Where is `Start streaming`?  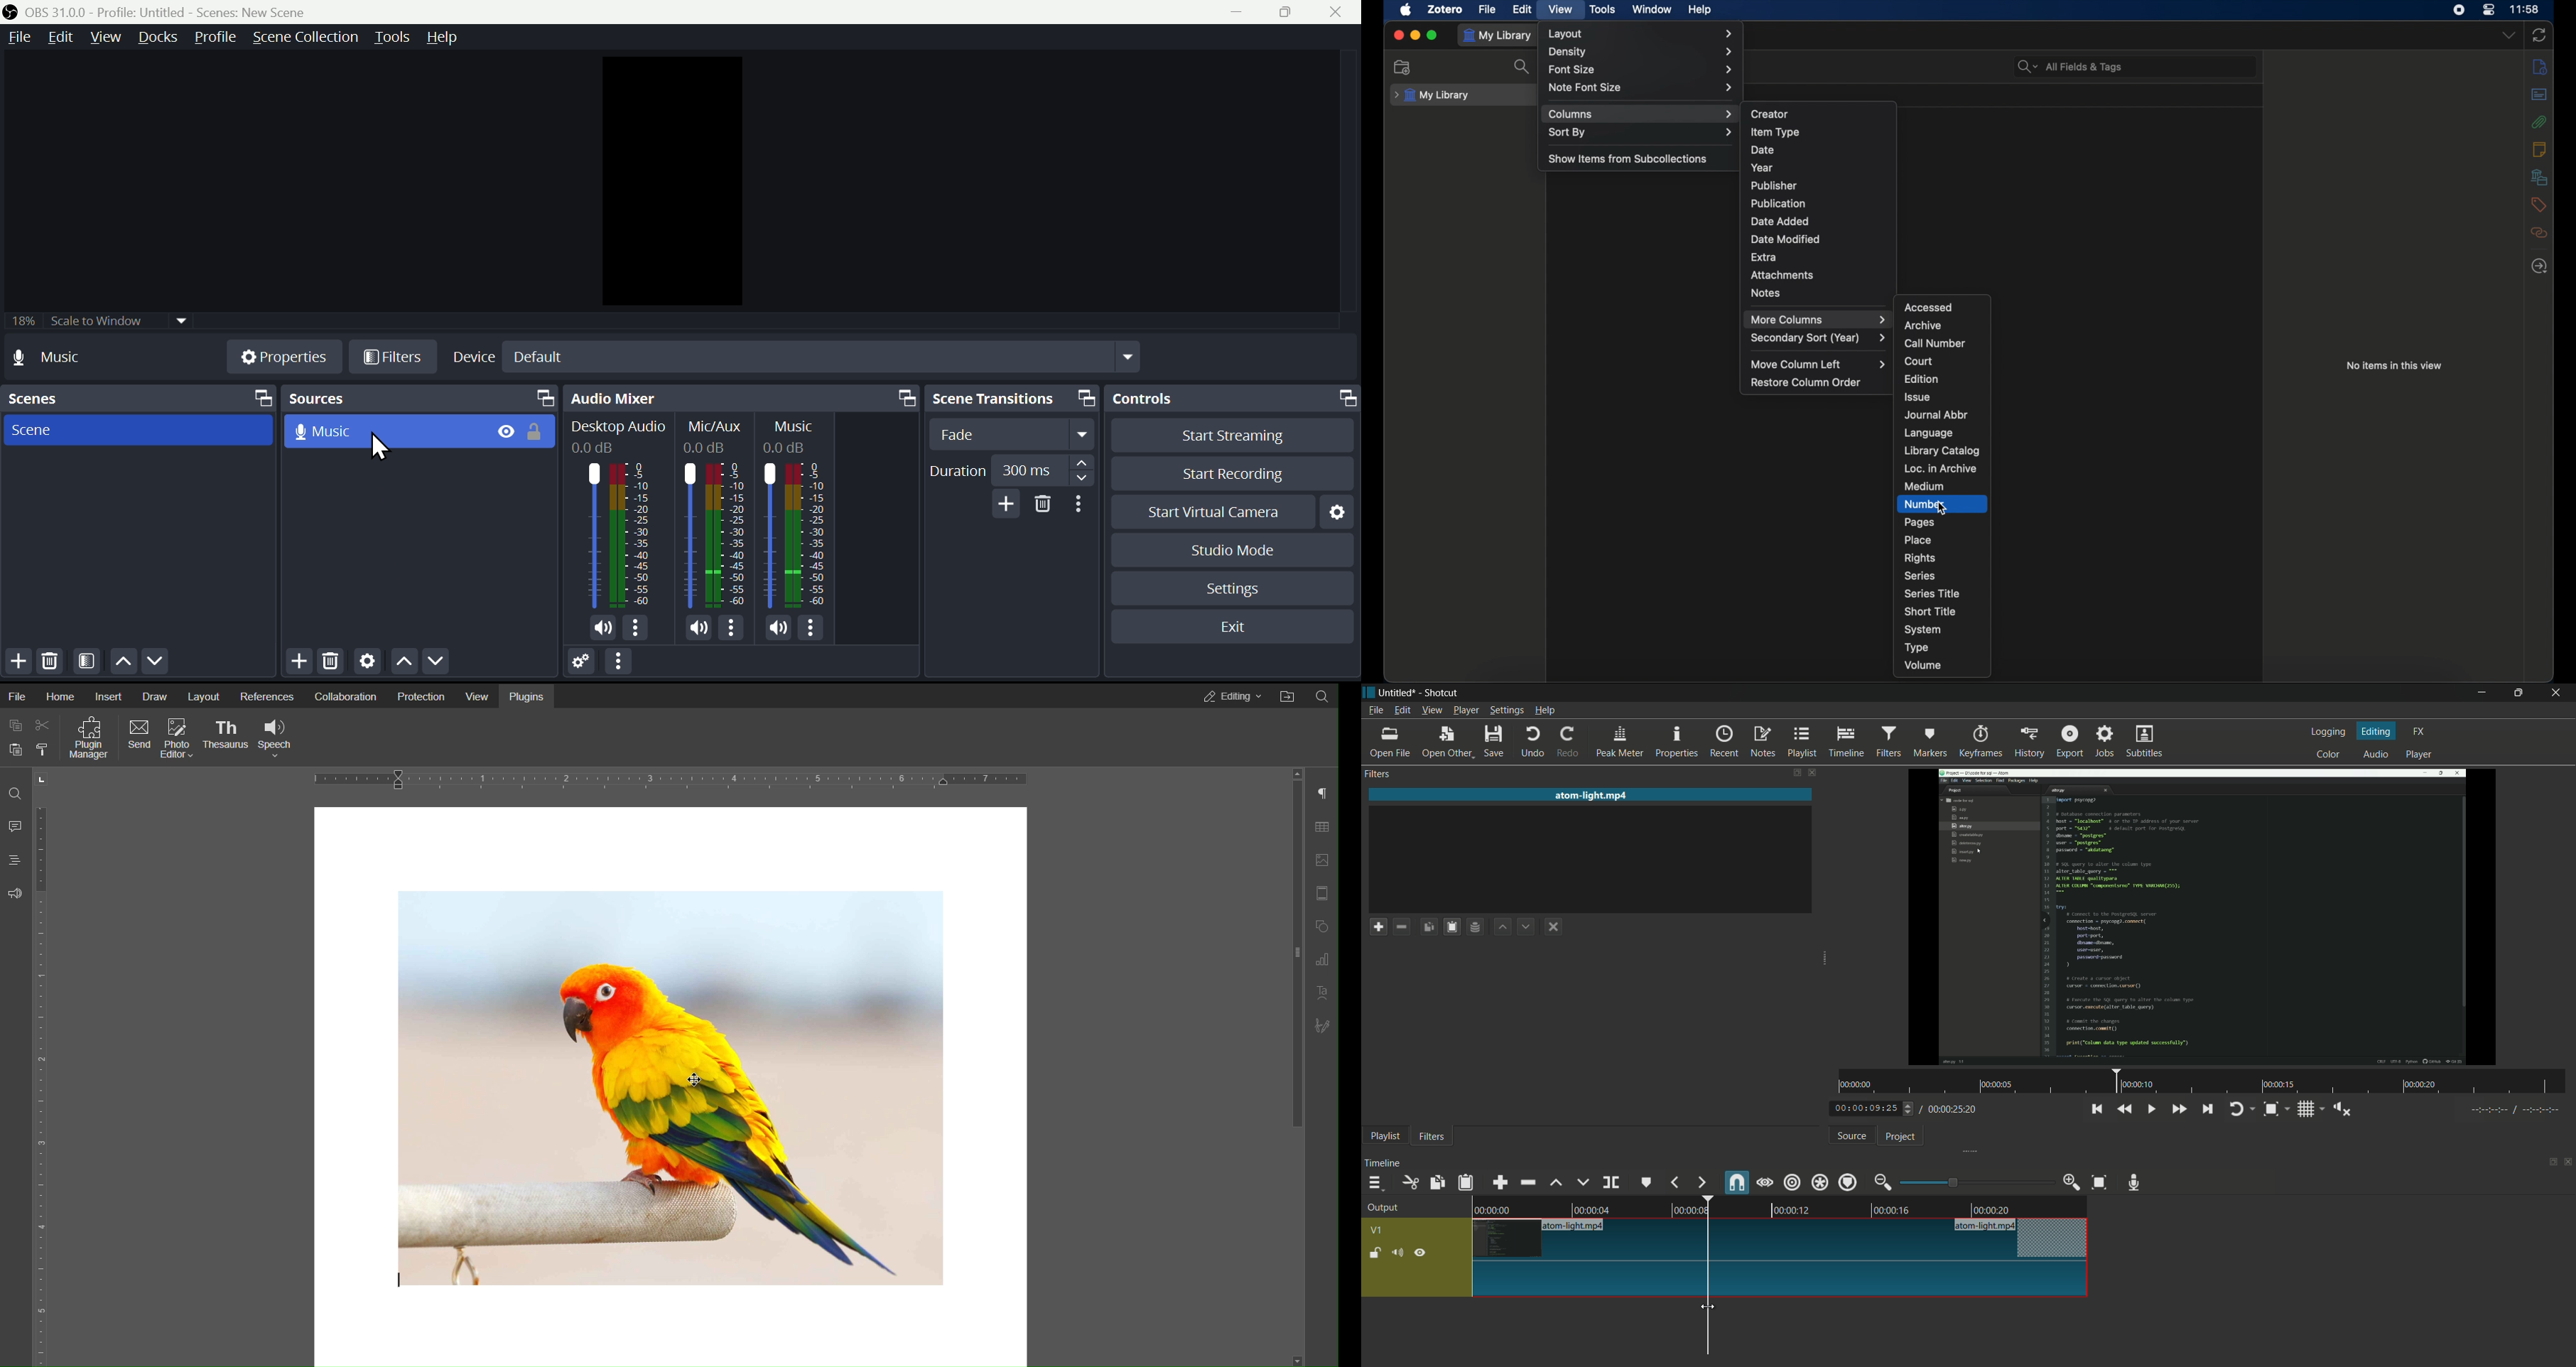
Start streaming is located at coordinates (1231, 434).